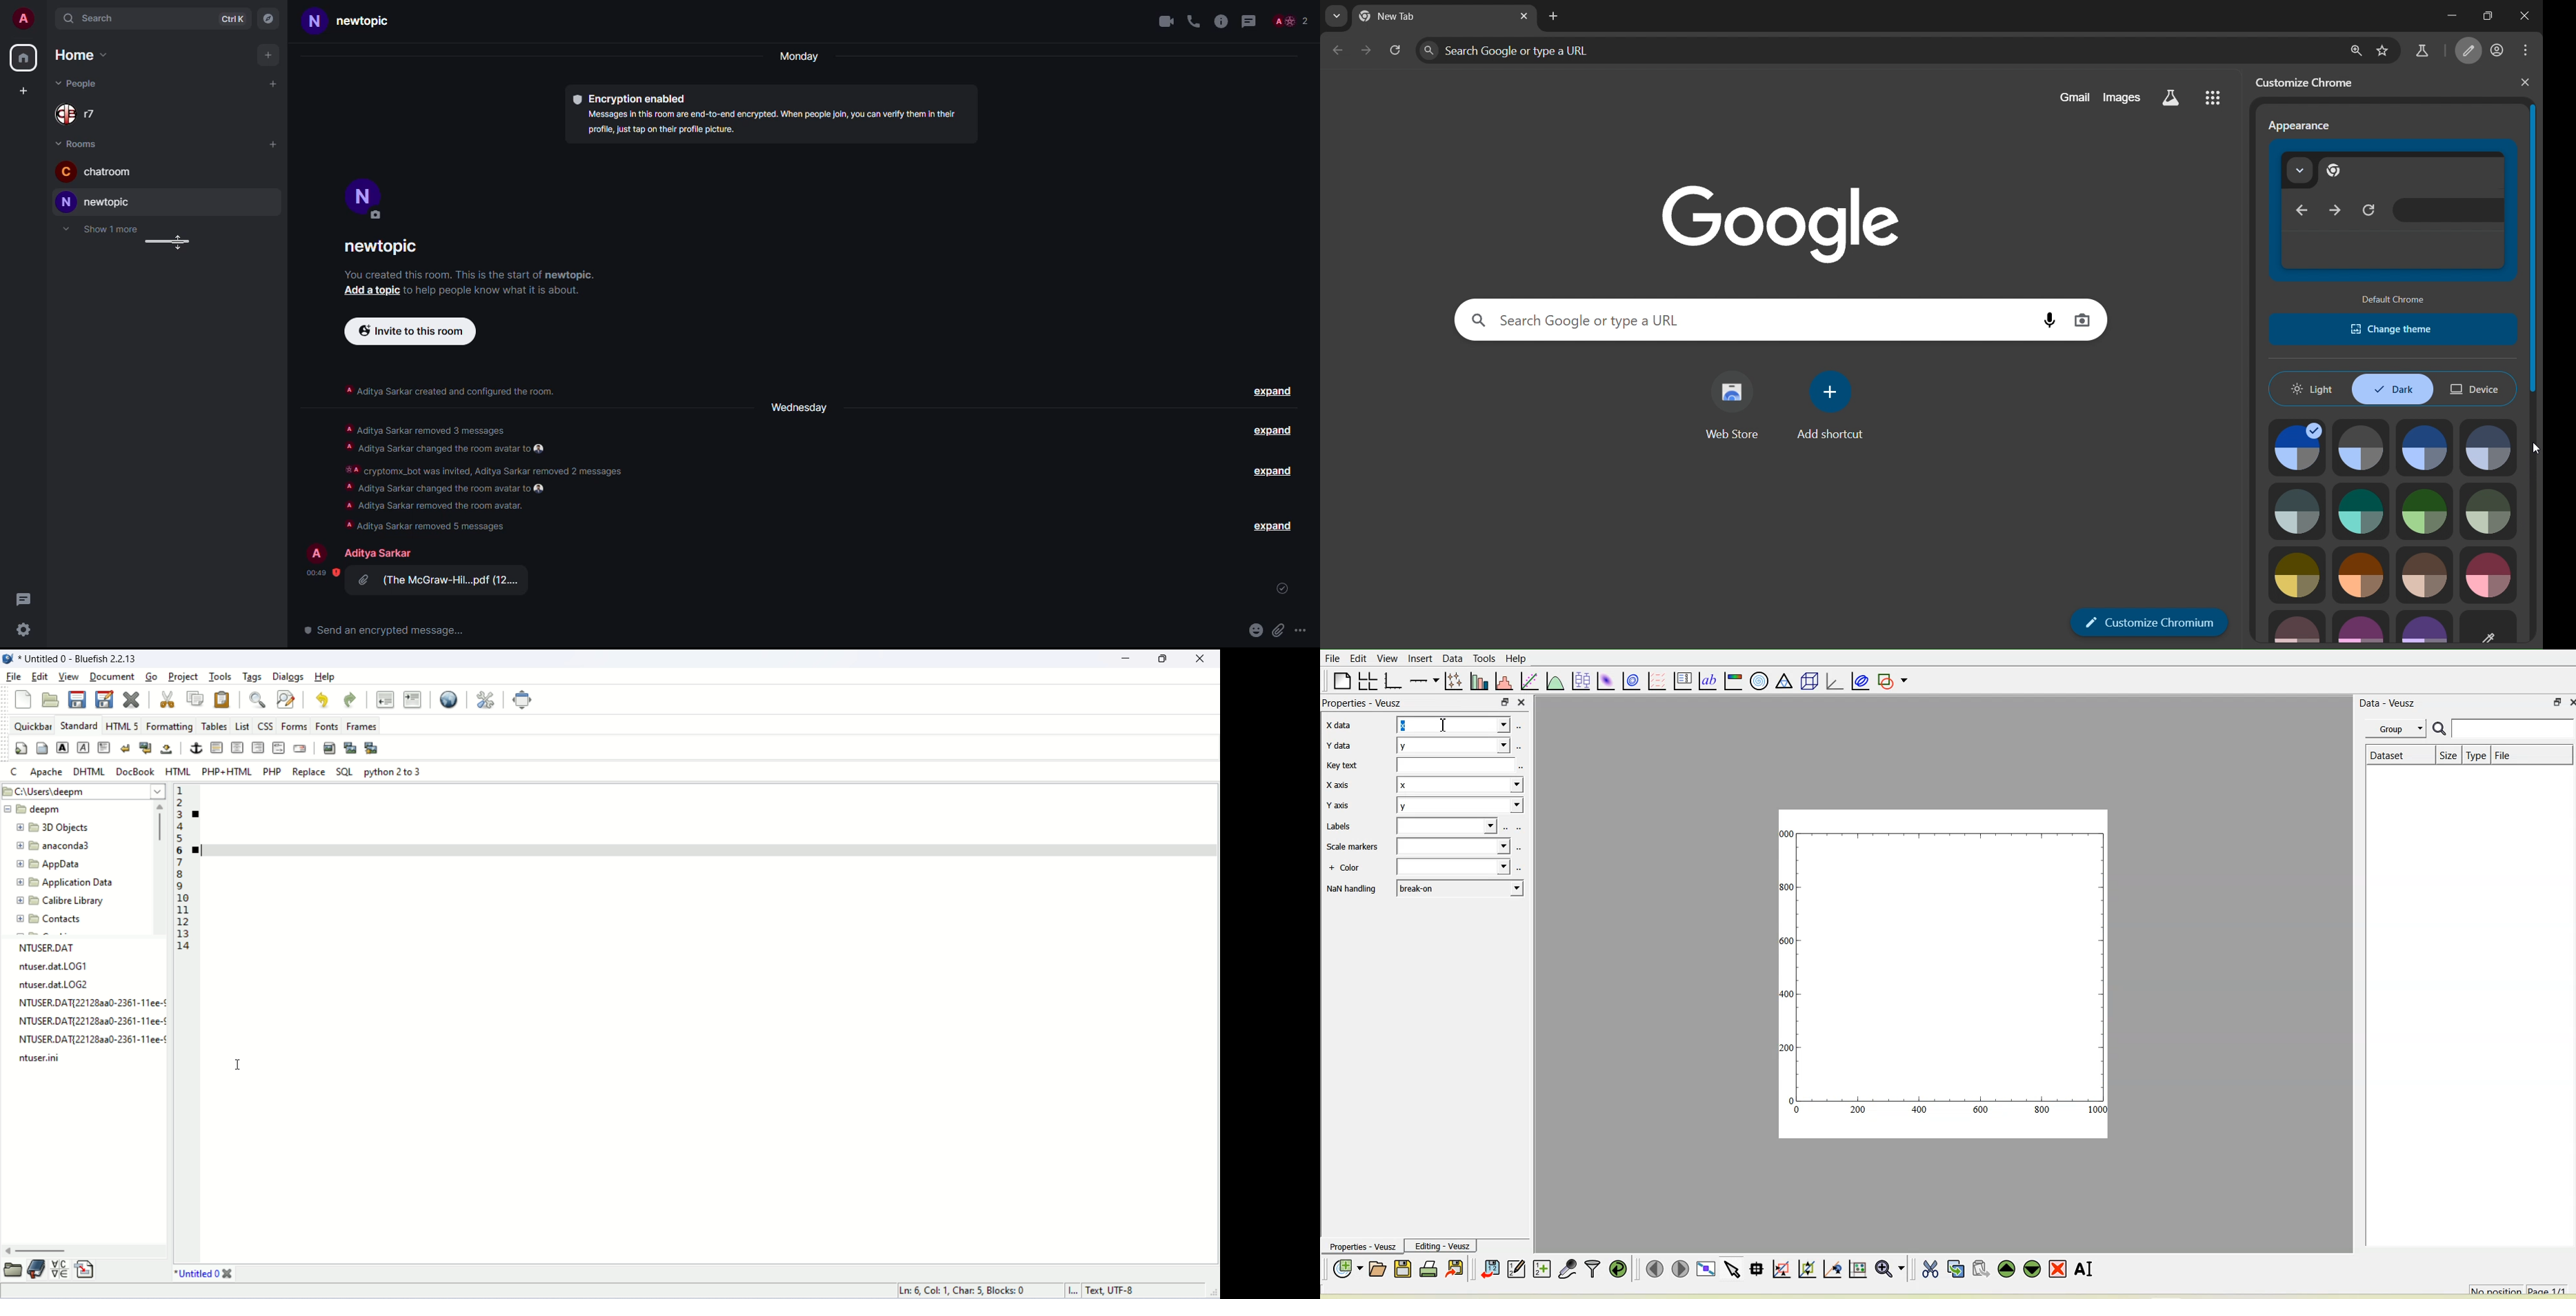  I want to click on home, so click(23, 58).